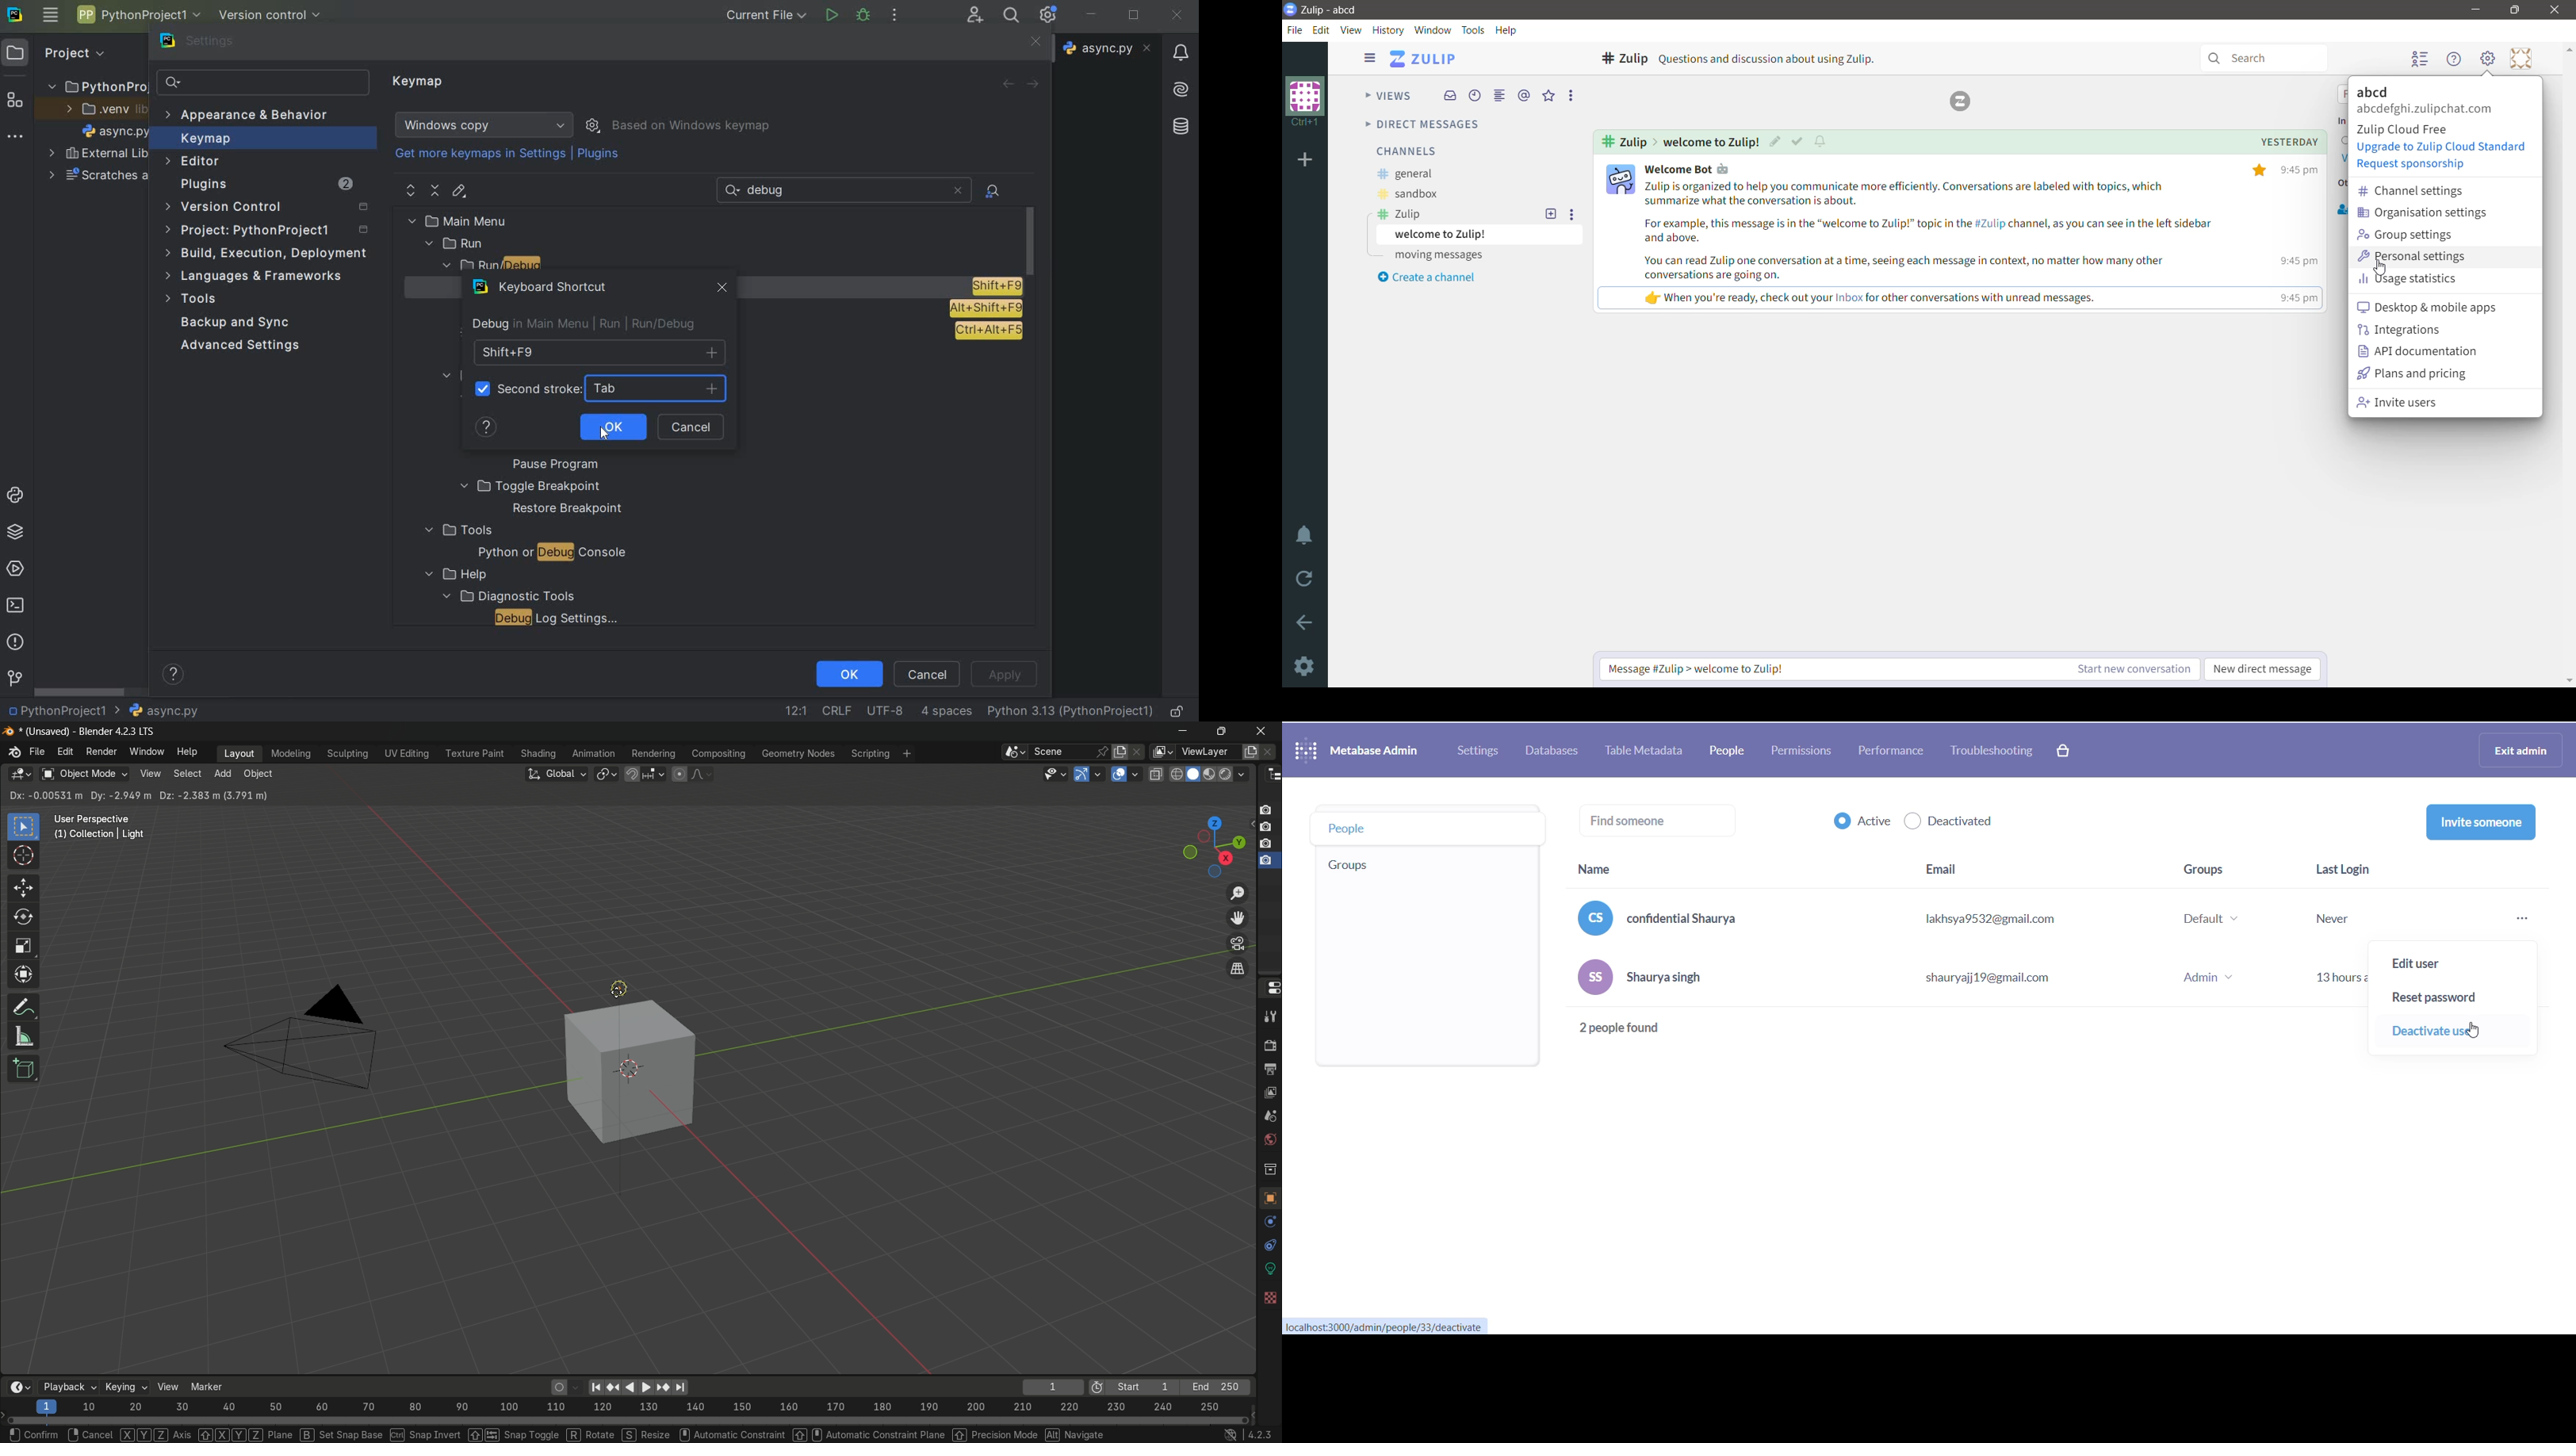 This screenshot has height=1456, width=2576. Describe the element at coordinates (265, 186) in the screenshot. I see `plugins` at that location.